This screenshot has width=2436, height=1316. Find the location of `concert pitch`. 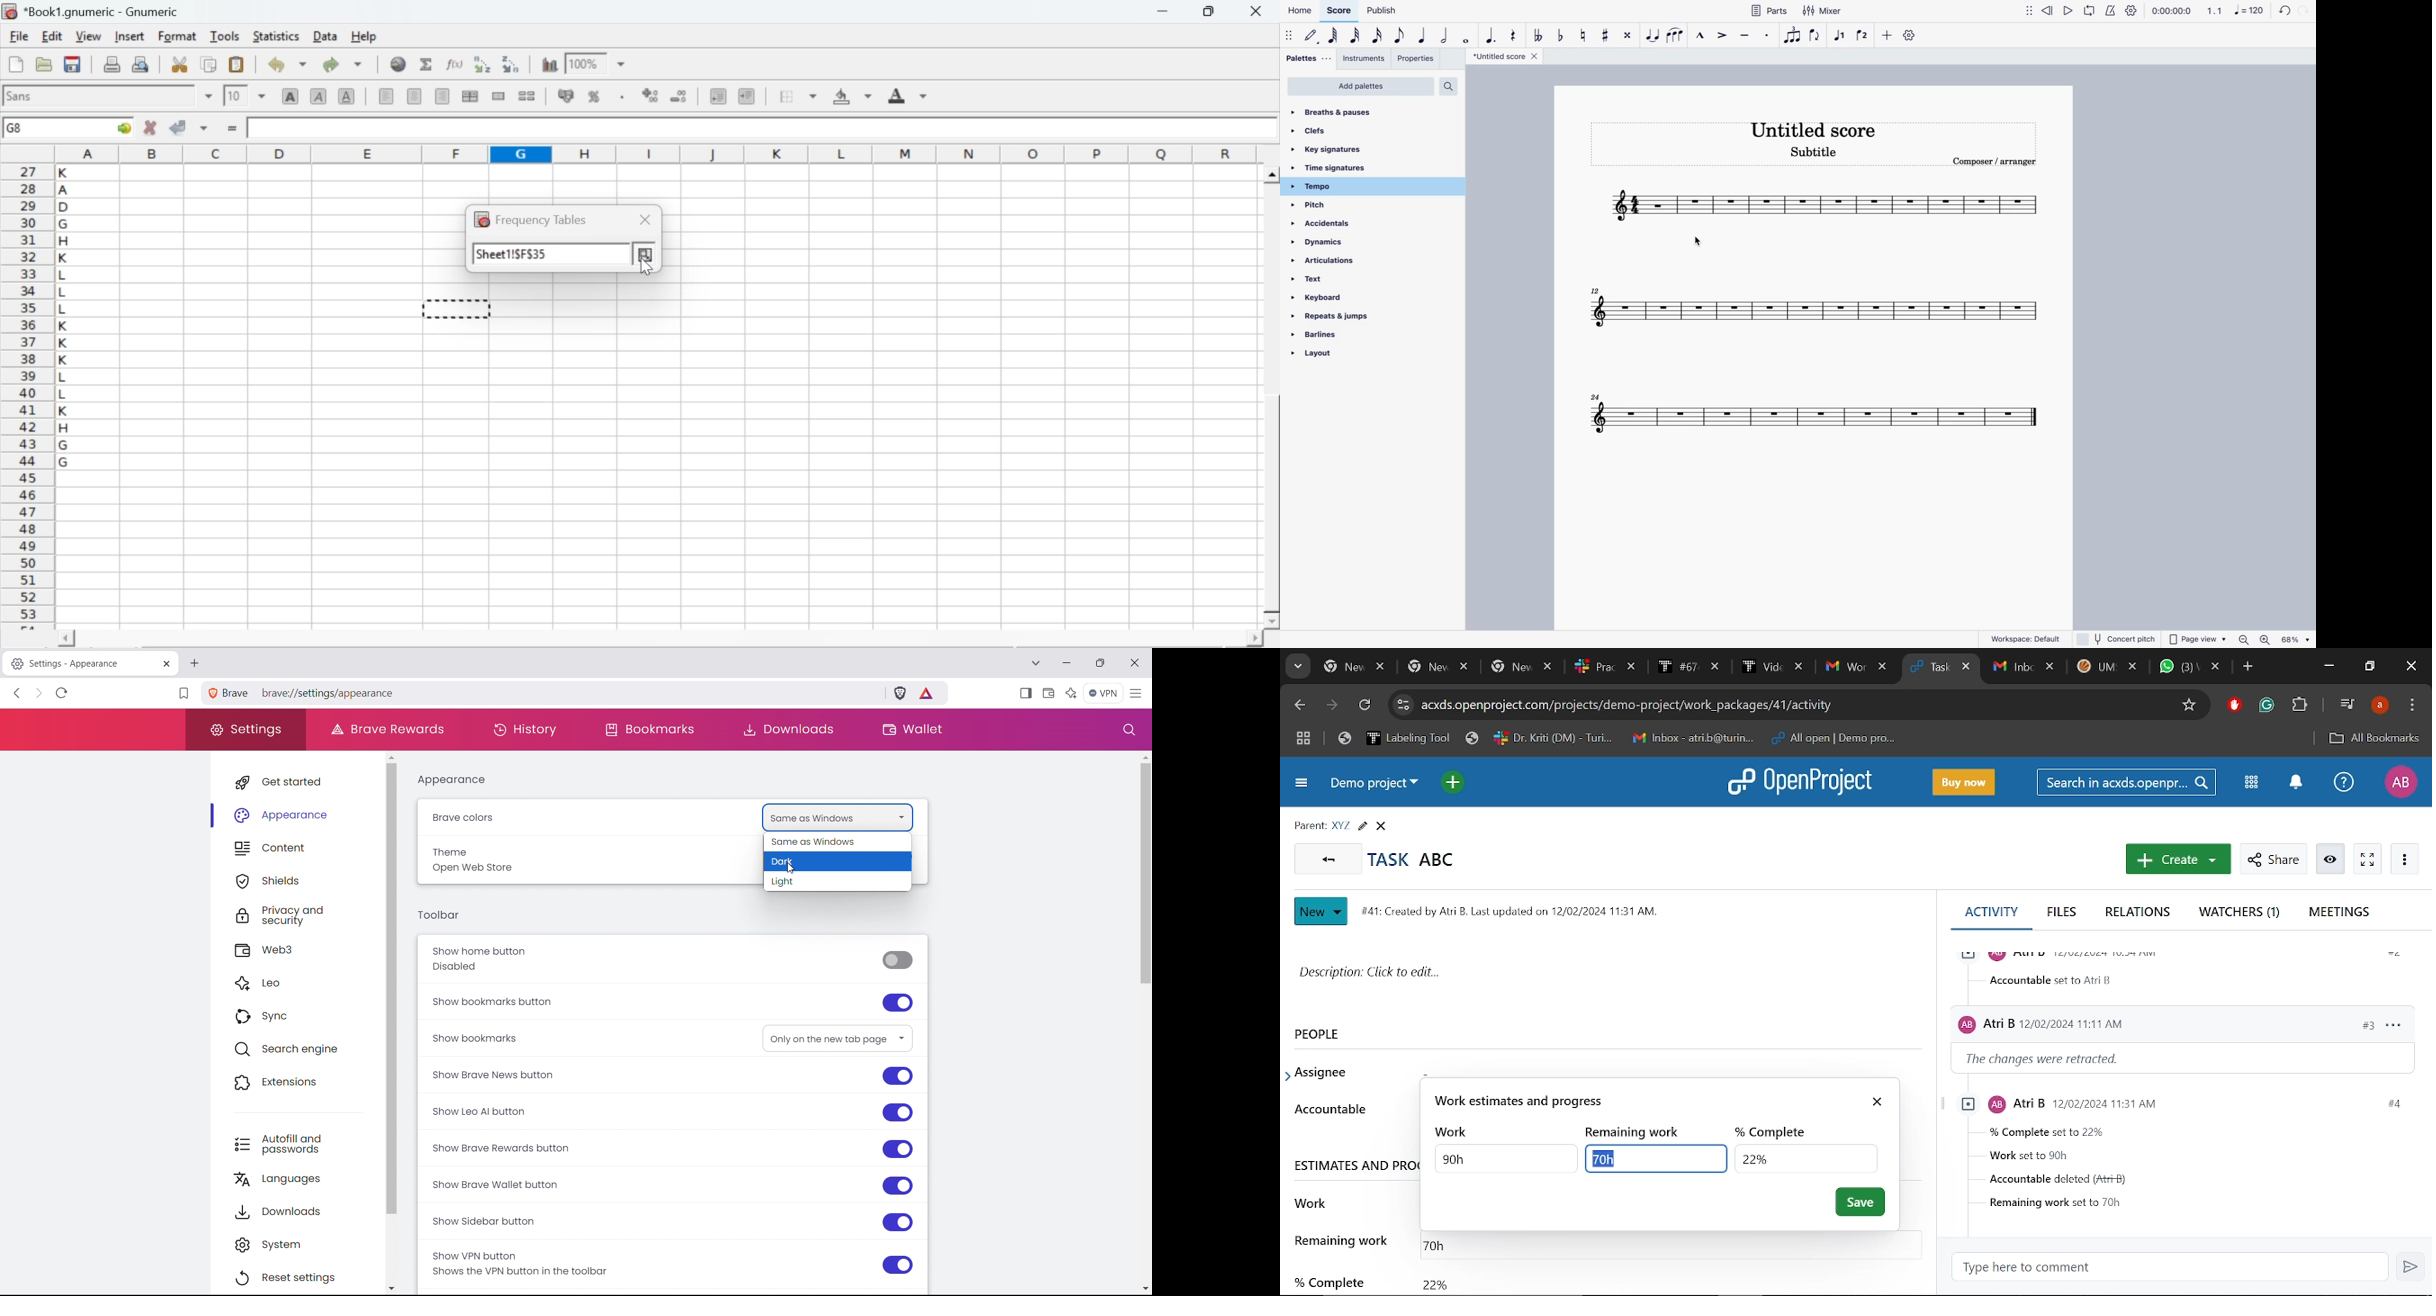

concert pitch is located at coordinates (2117, 639).